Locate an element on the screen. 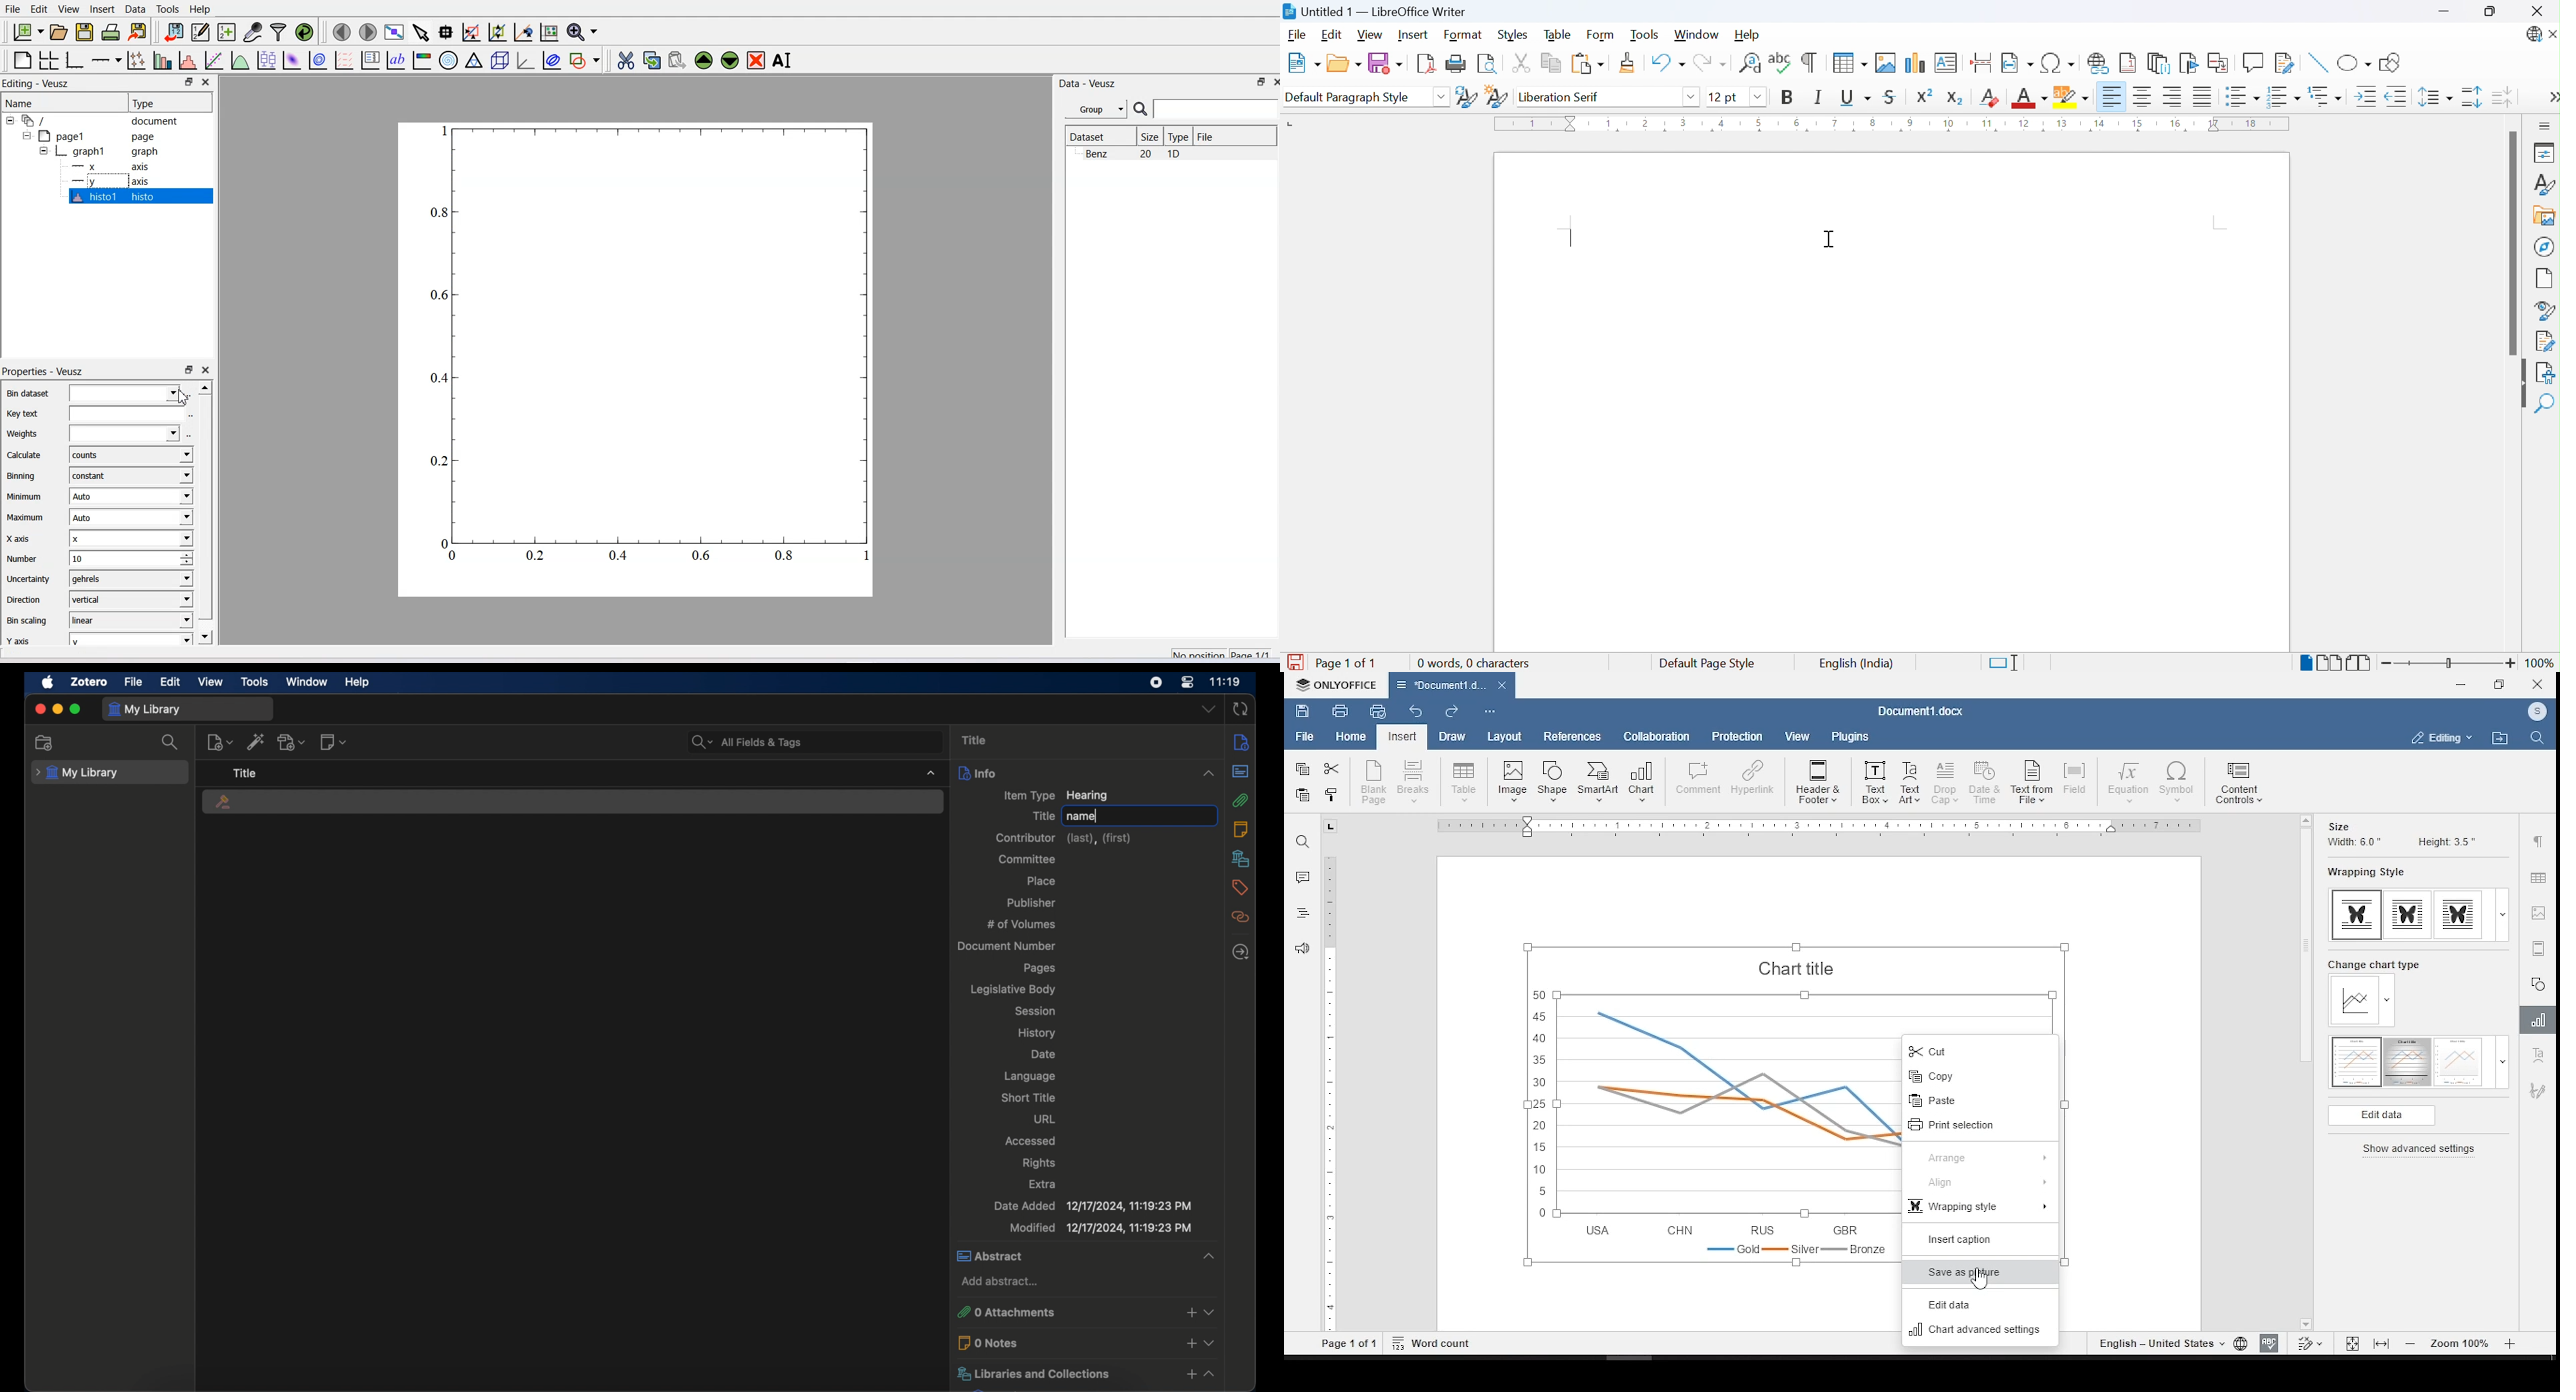 The image size is (2576, 1400). Zoom Function Menu is located at coordinates (584, 31).